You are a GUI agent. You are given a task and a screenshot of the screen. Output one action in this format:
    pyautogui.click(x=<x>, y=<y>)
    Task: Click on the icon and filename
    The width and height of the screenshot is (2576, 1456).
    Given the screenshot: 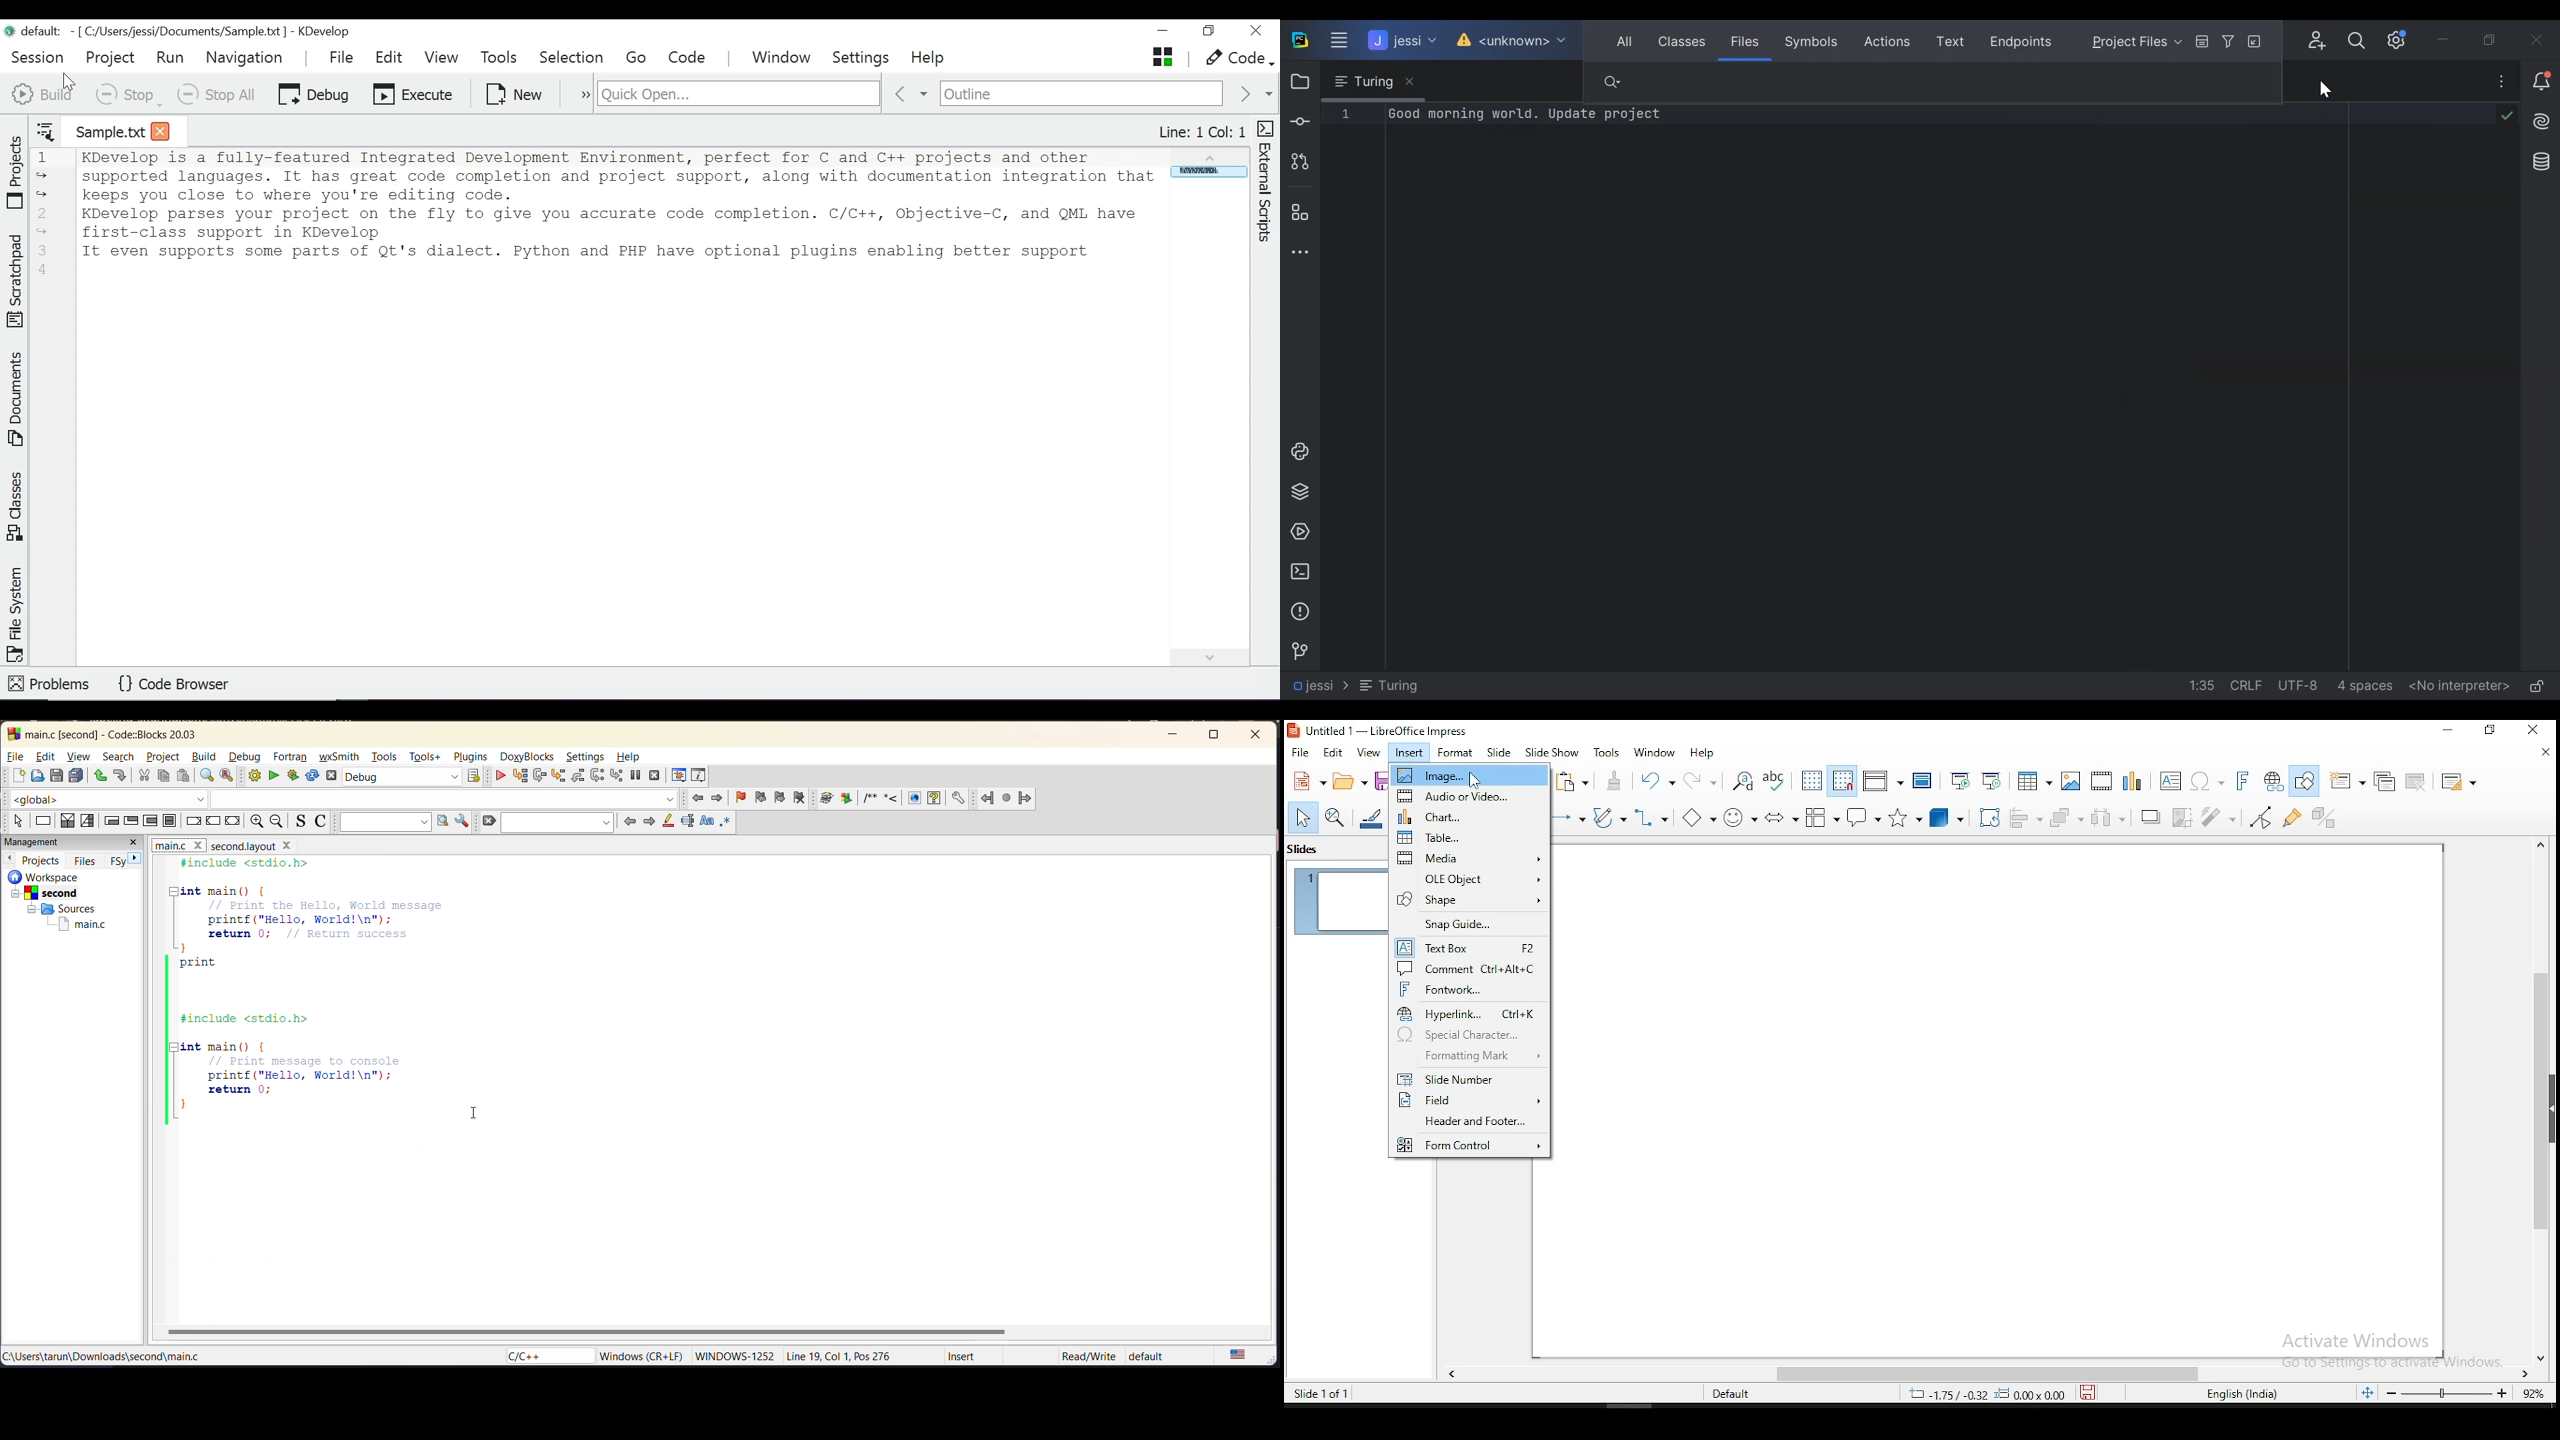 What is the action you would take?
    pyautogui.click(x=1399, y=729)
    